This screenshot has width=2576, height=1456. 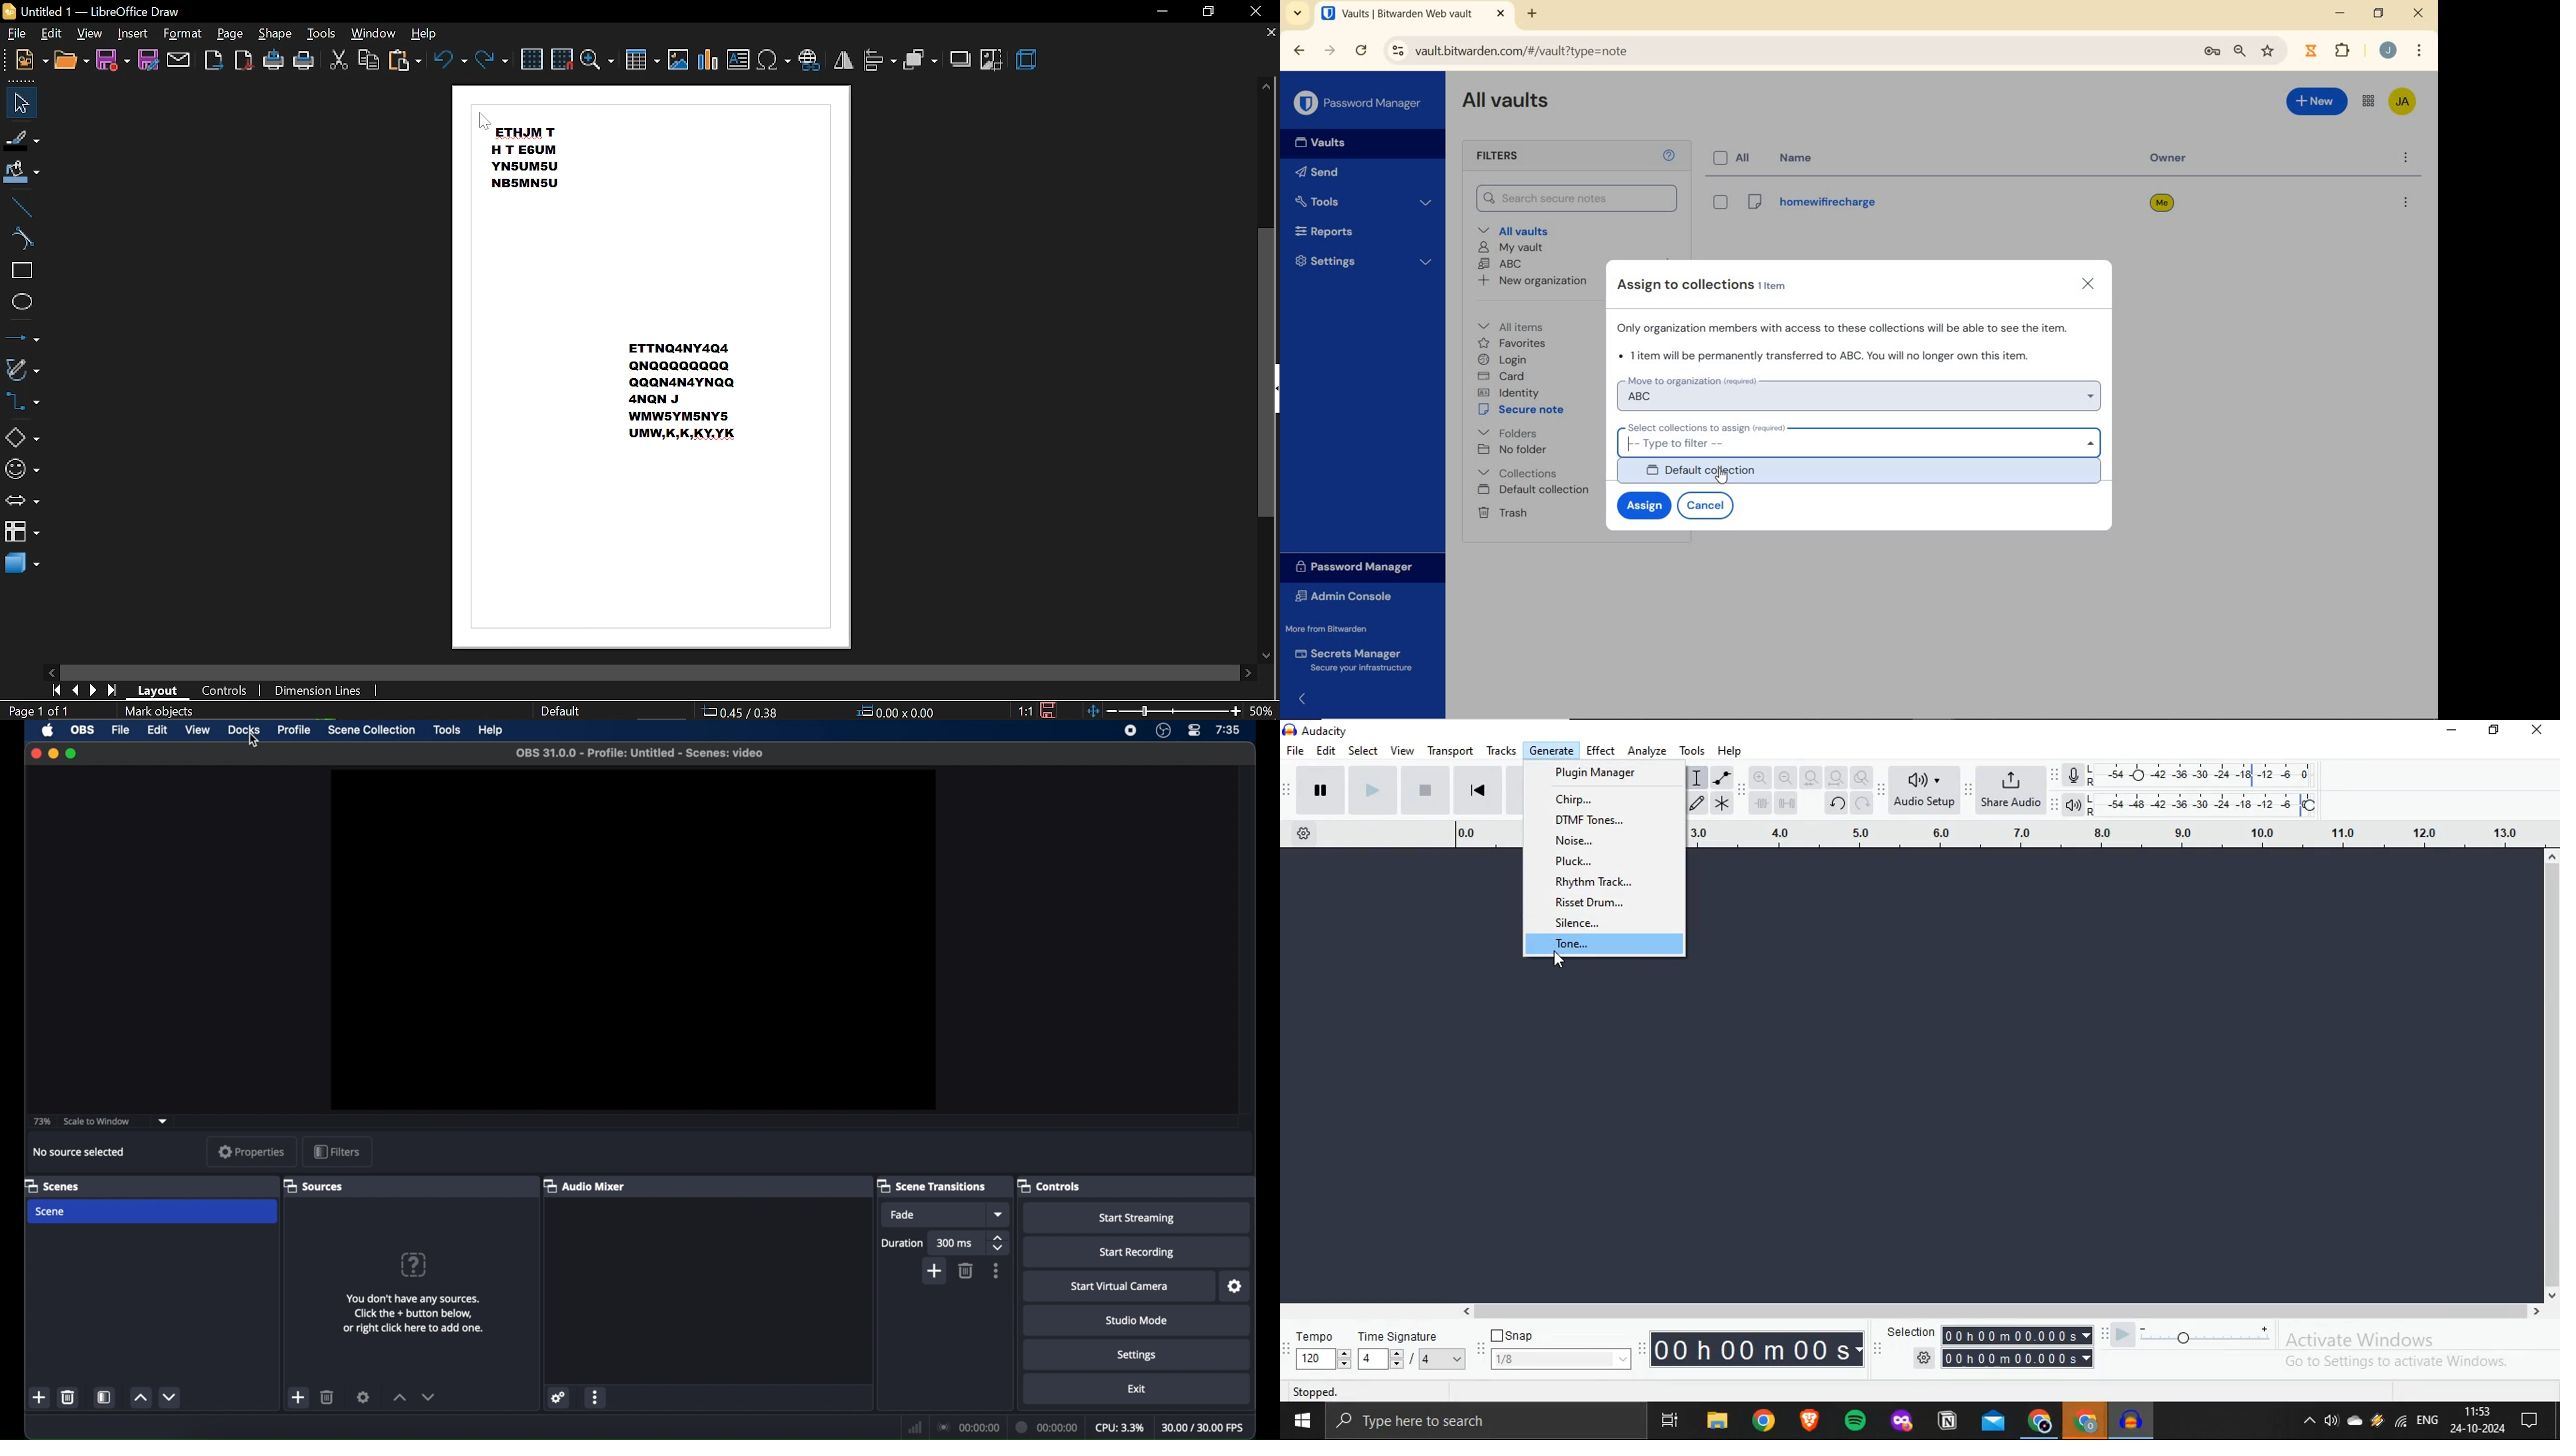 I want to click on Help, so click(x=1734, y=750).